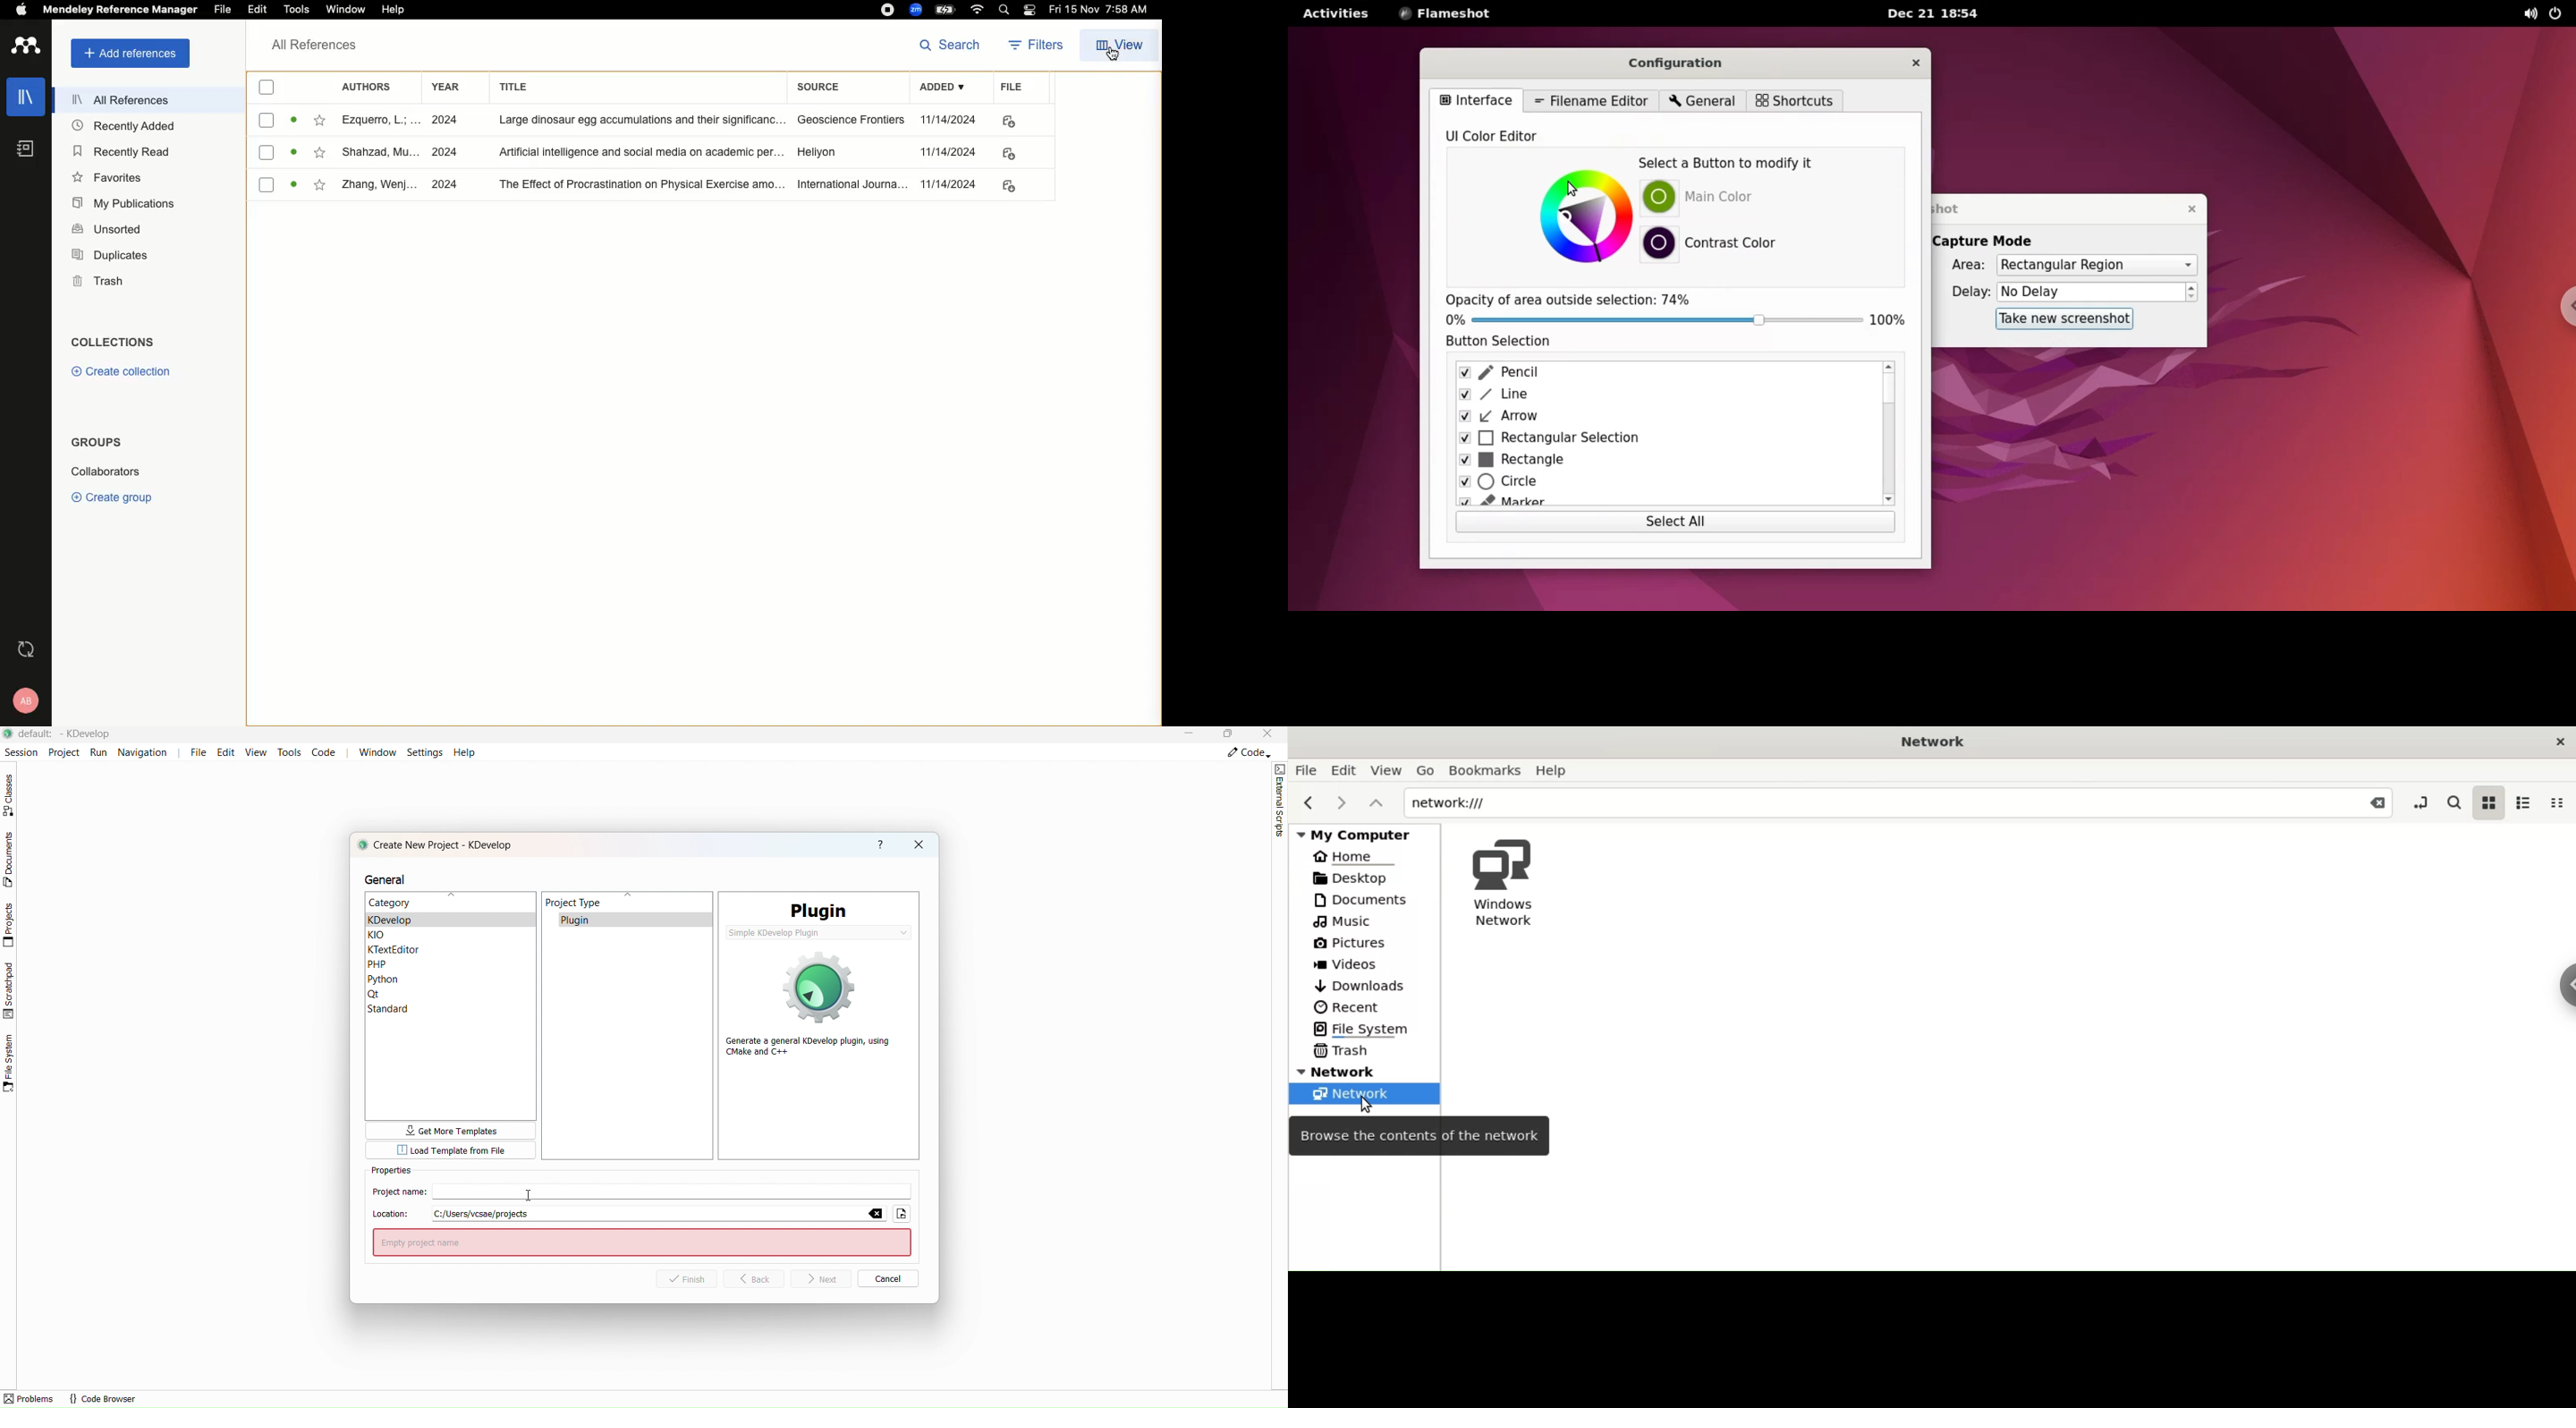 The image size is (2576, 1428). What do you see at coordinates (638, 153) in the screenshot?
I see `Artificial intelligence and social media on academic per...` at bounding box center [638, 153].